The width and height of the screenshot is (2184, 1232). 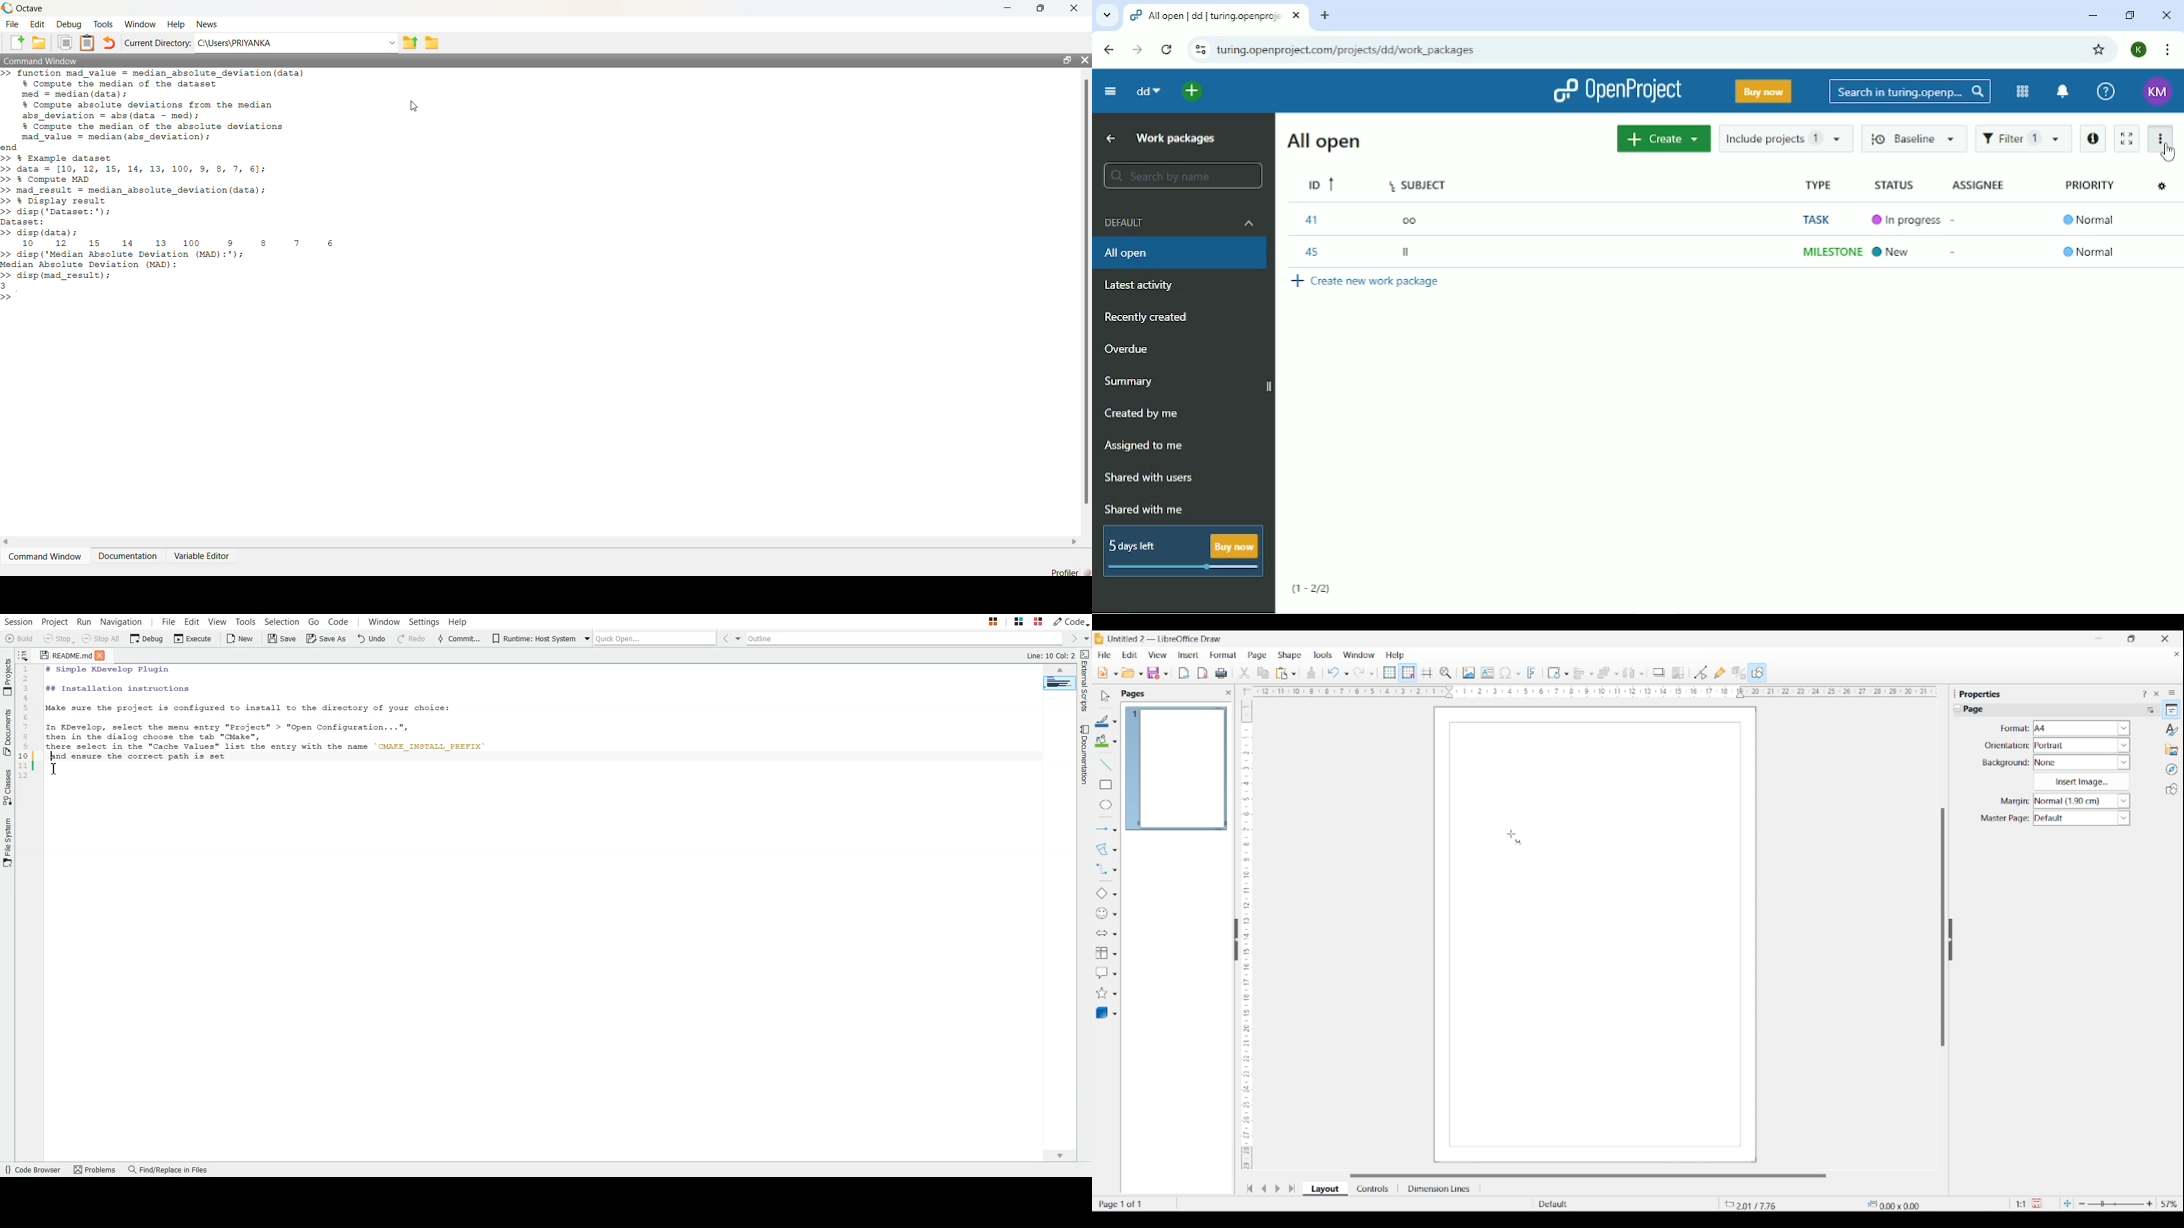 What do you see at coordinates (1396, 656) in the screenshot?
I see `Help` at bounding box center [1396, 656].